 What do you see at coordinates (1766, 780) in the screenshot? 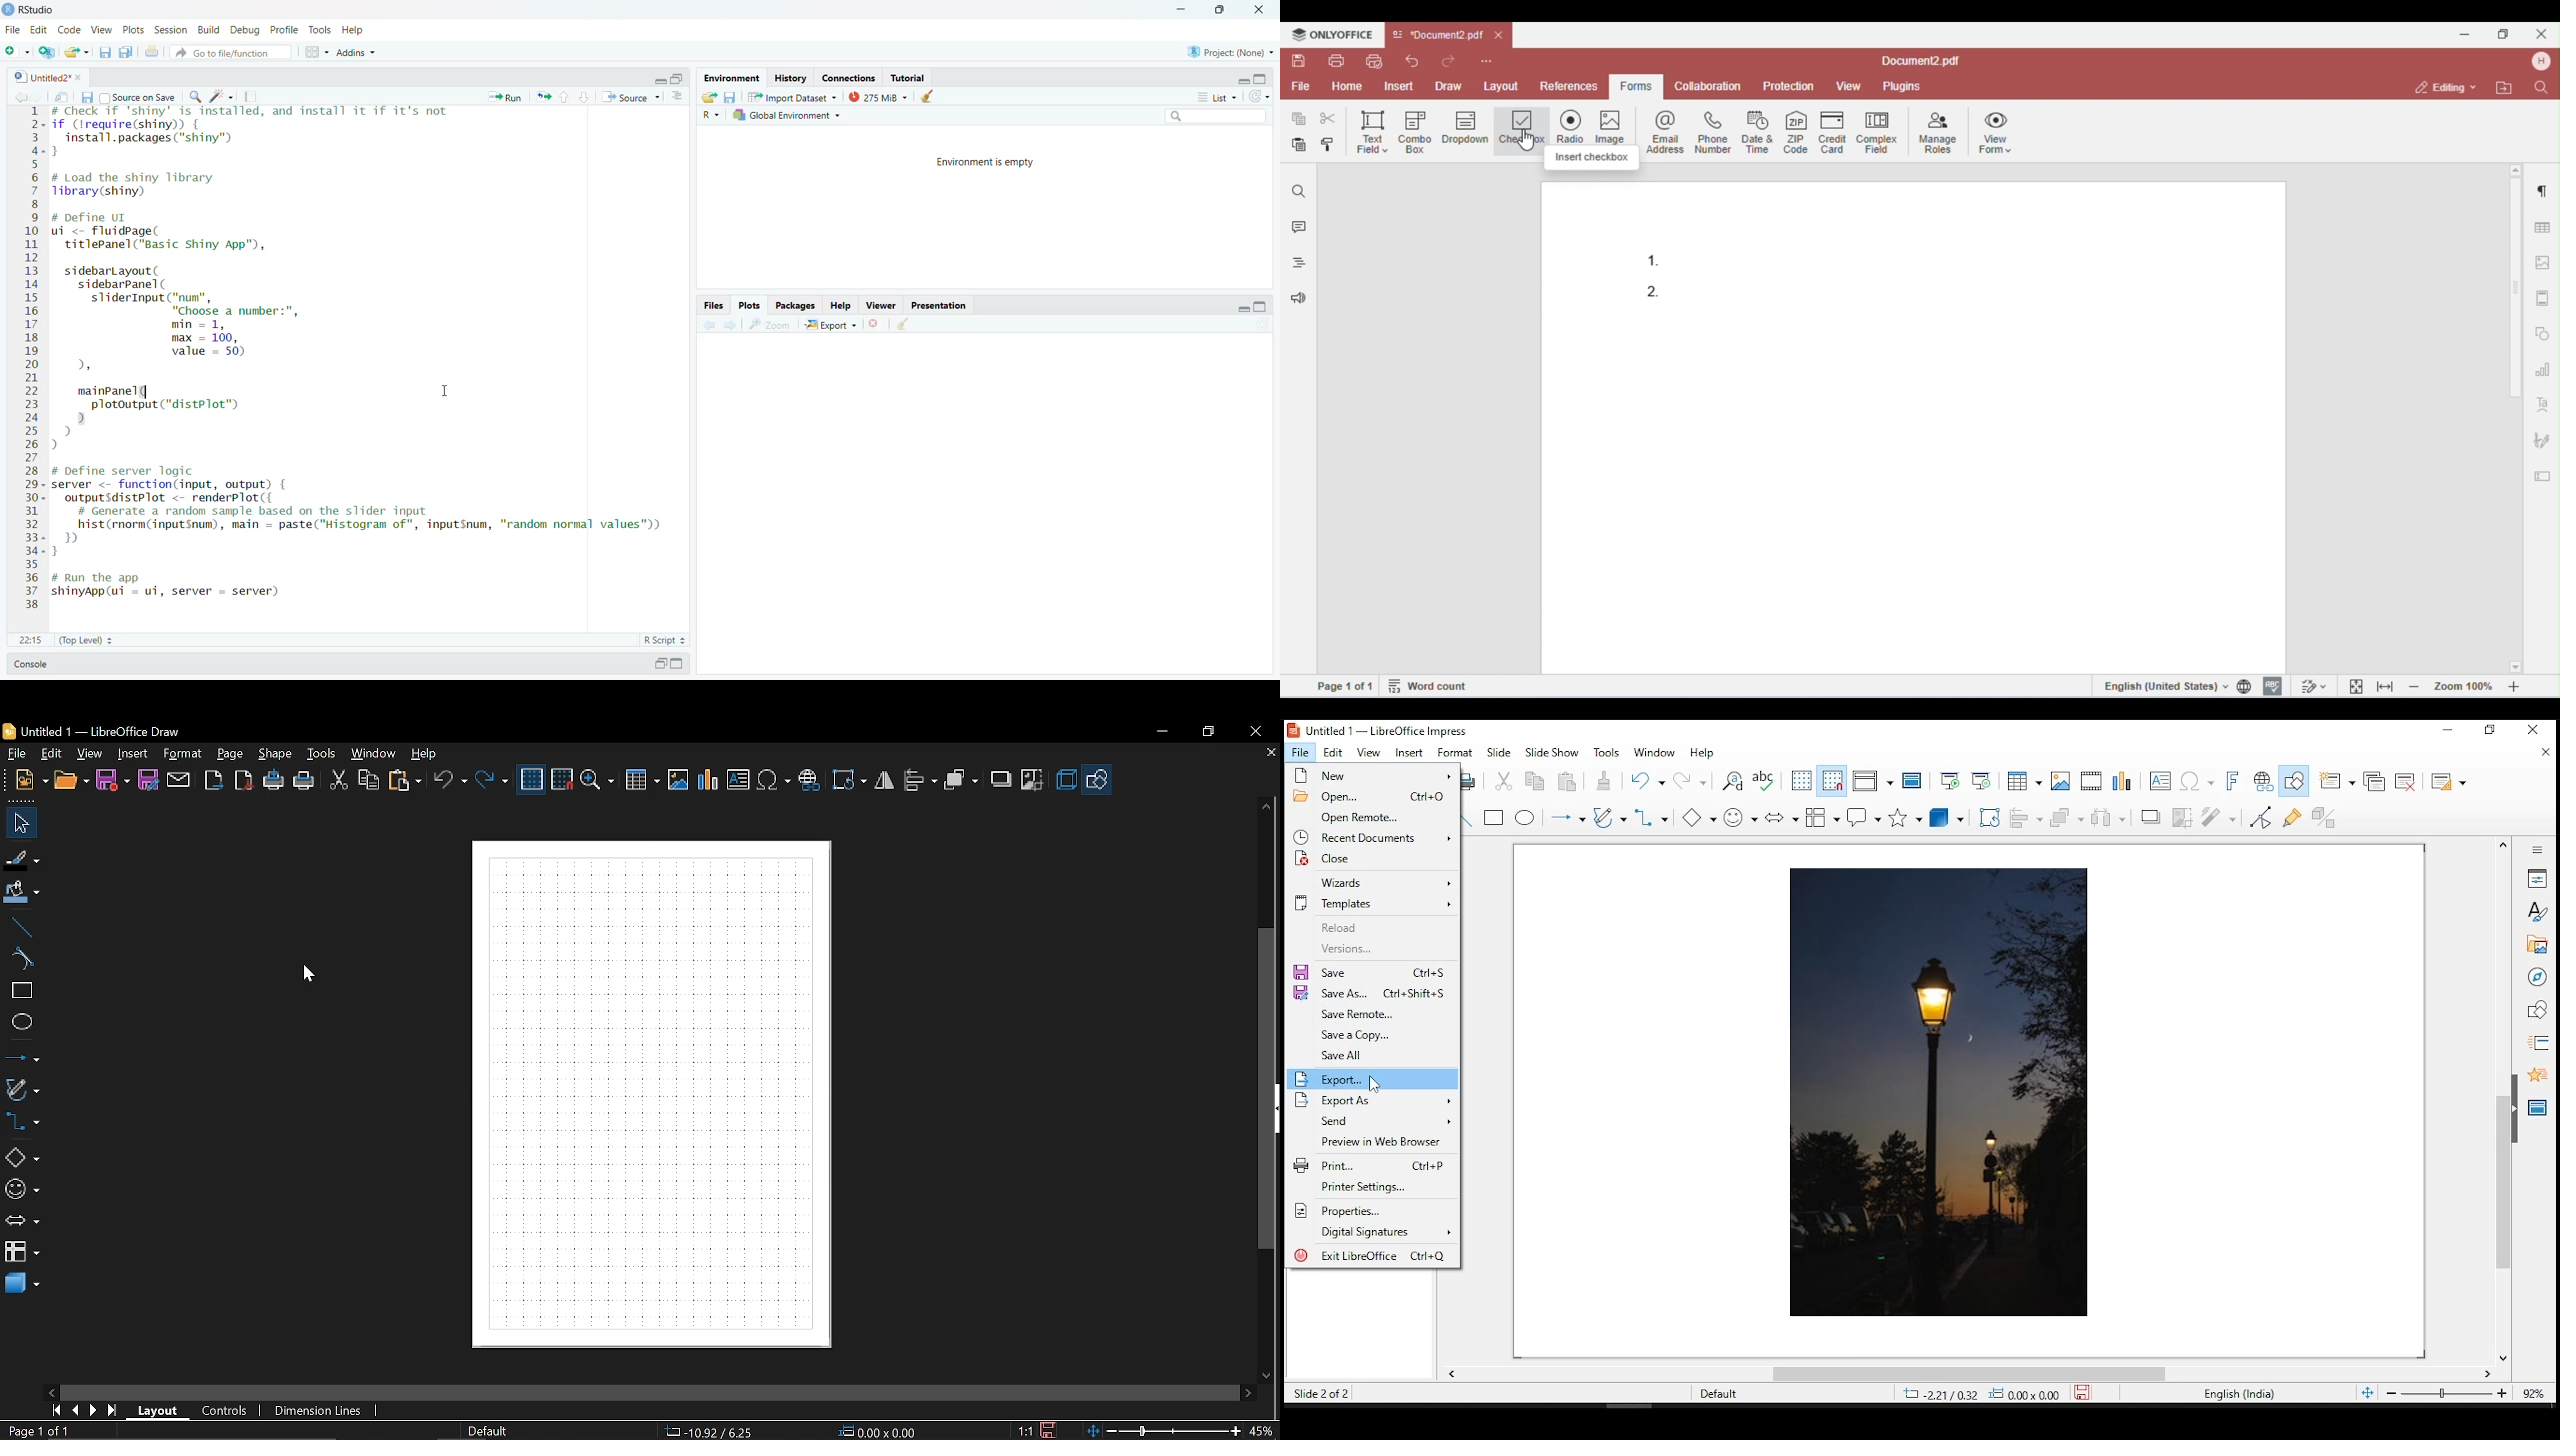
I see `spell check` at bounding box center [1766, 780].